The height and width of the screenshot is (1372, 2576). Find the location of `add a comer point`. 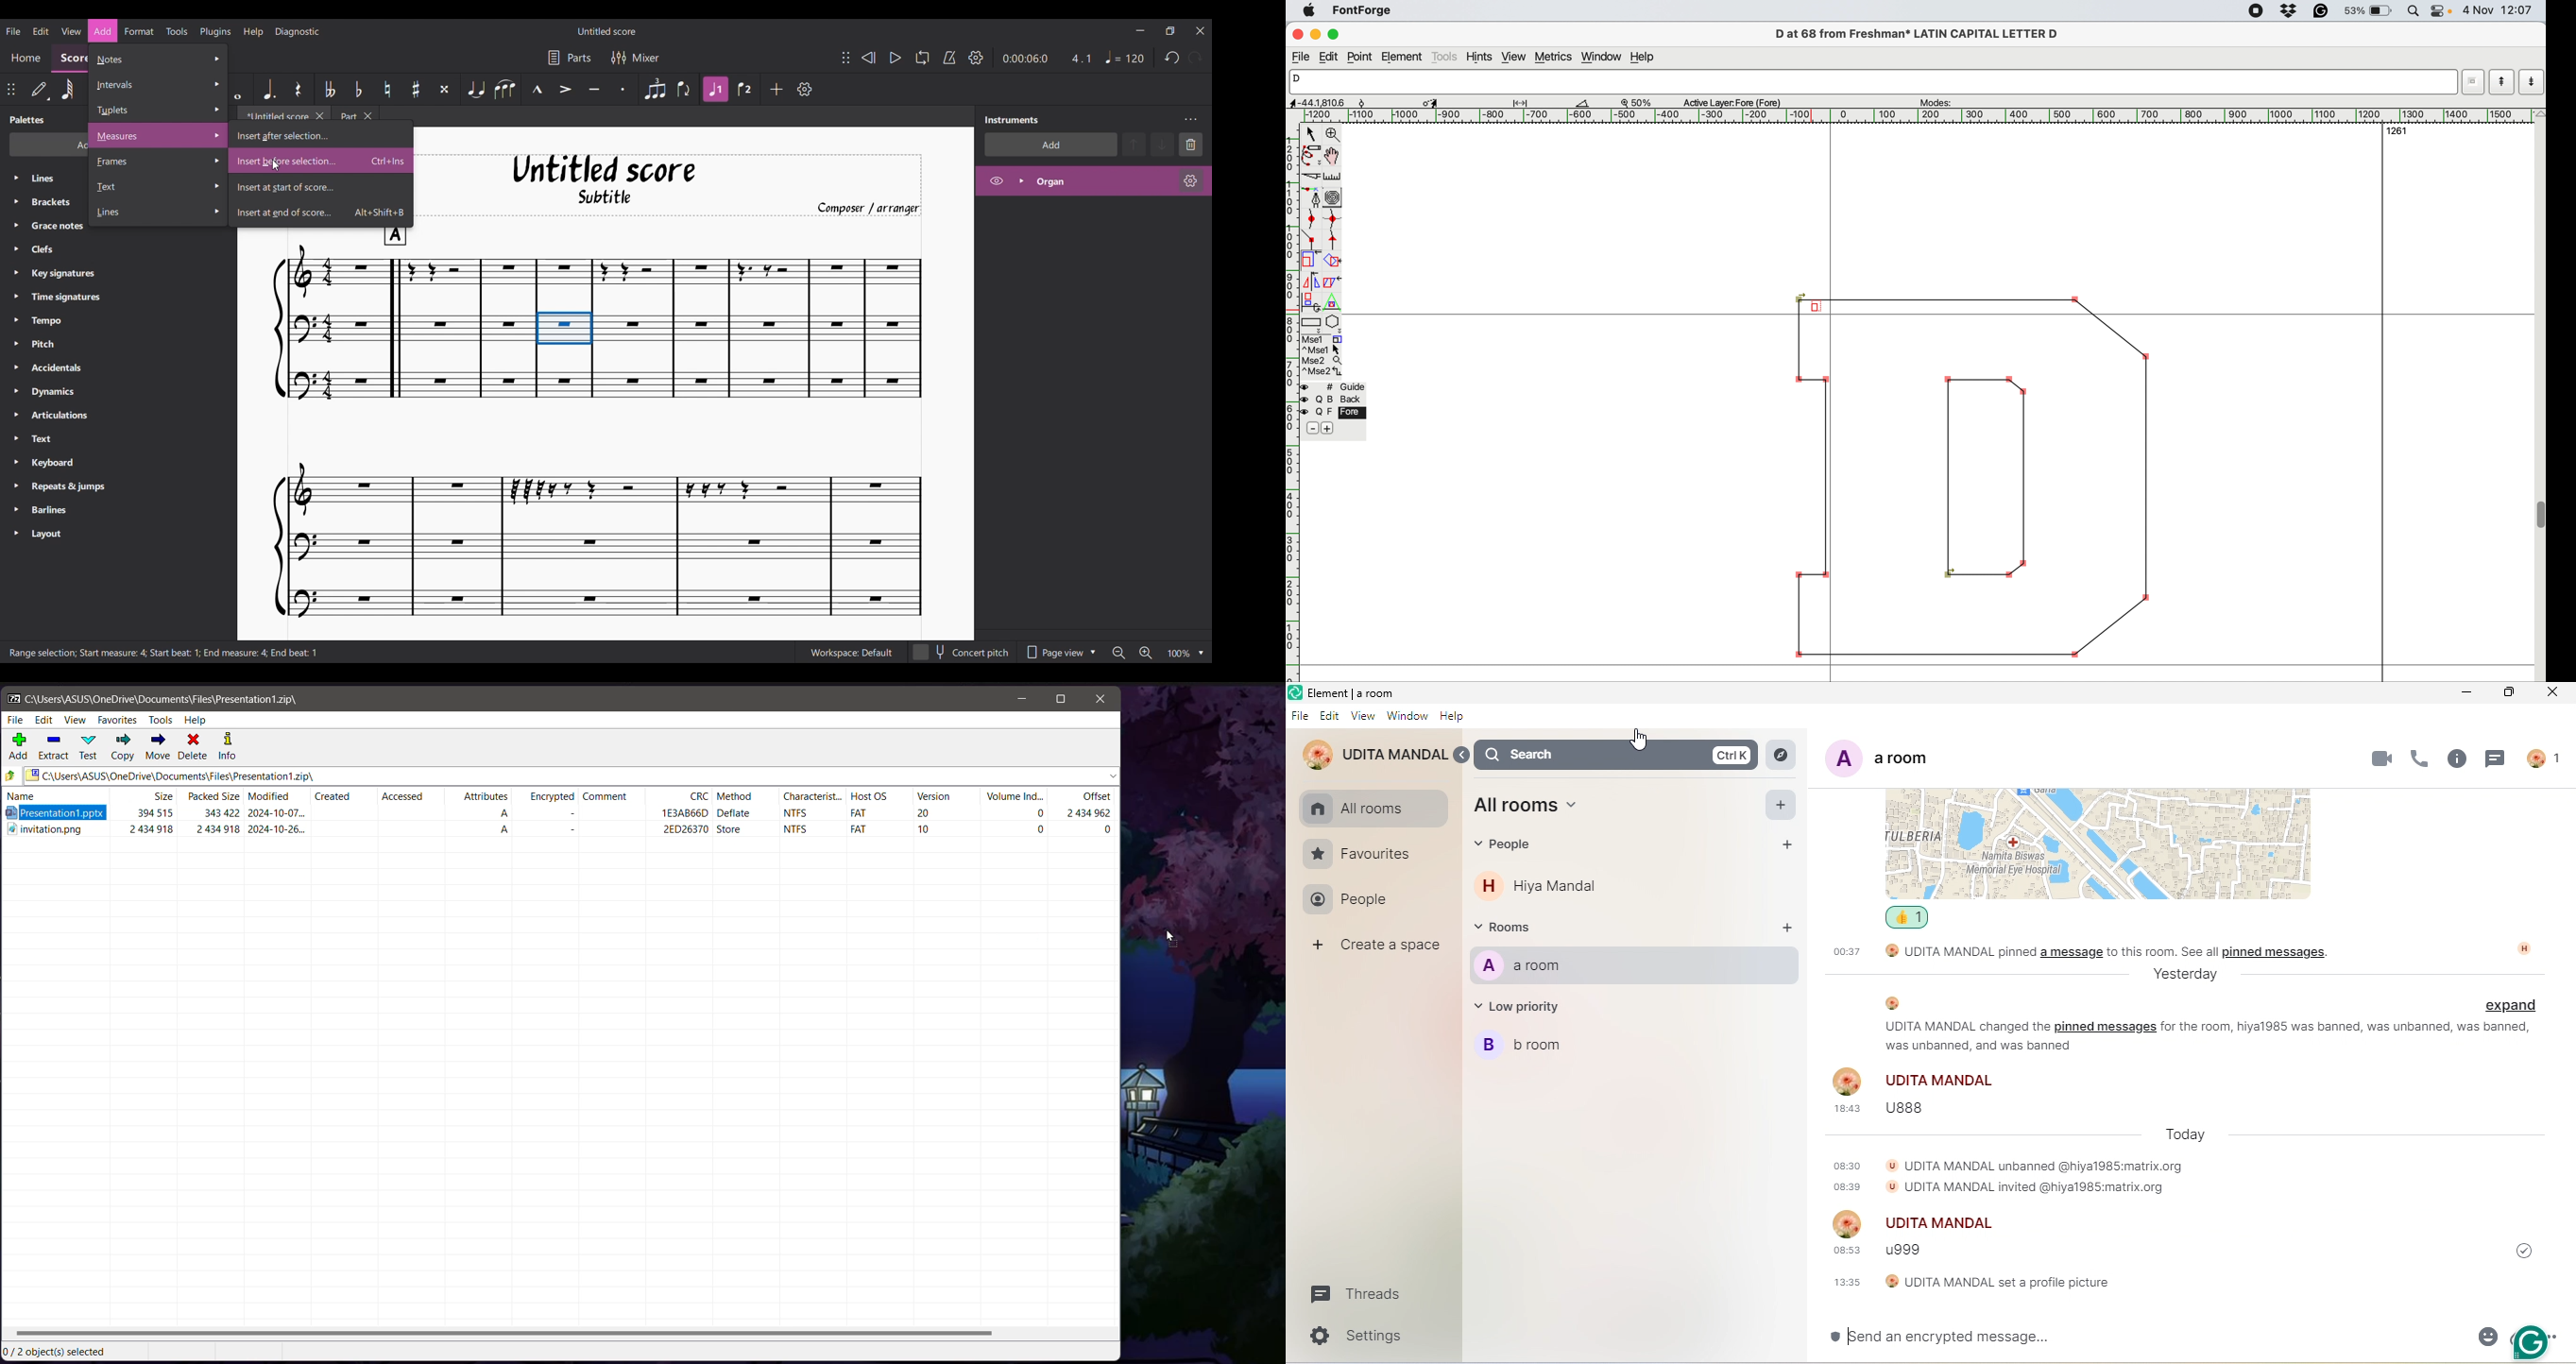

add a comer point is located at coordinates (1311, 240).